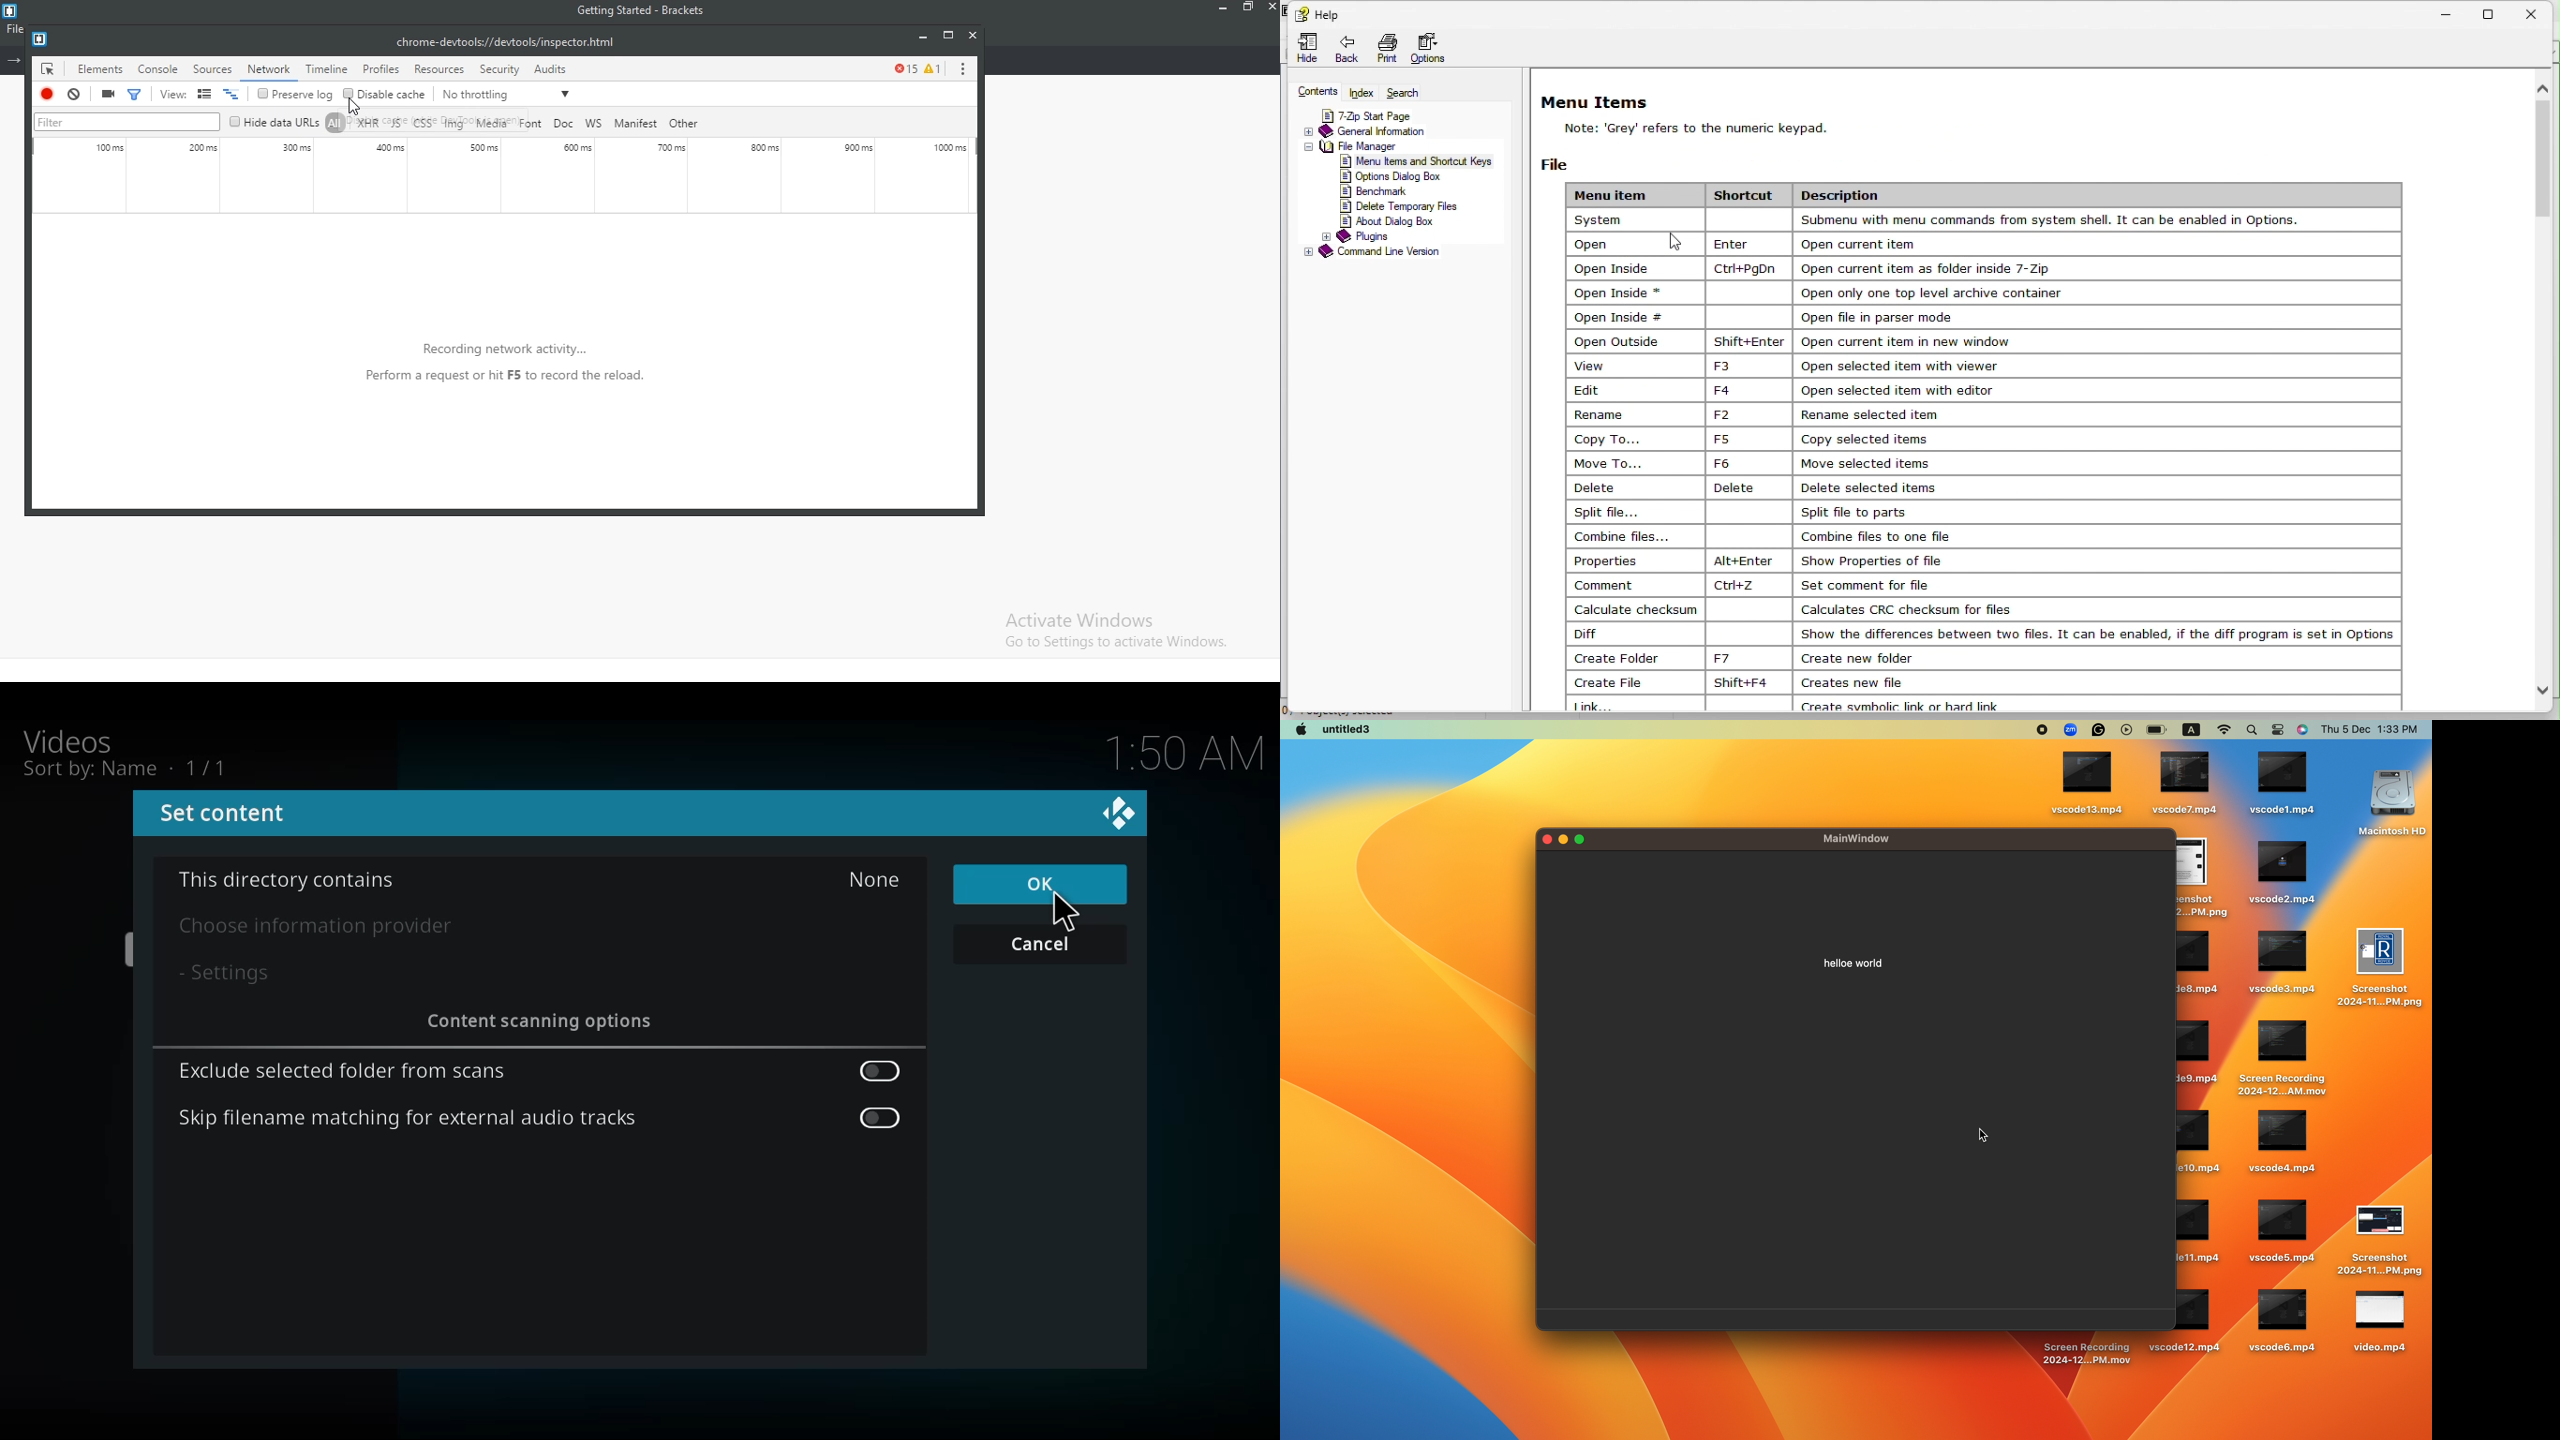  Describe the element at coordinates (1757, 462) in the screenshot. I see `| Move To... | Fe | Move selected items` at that location.